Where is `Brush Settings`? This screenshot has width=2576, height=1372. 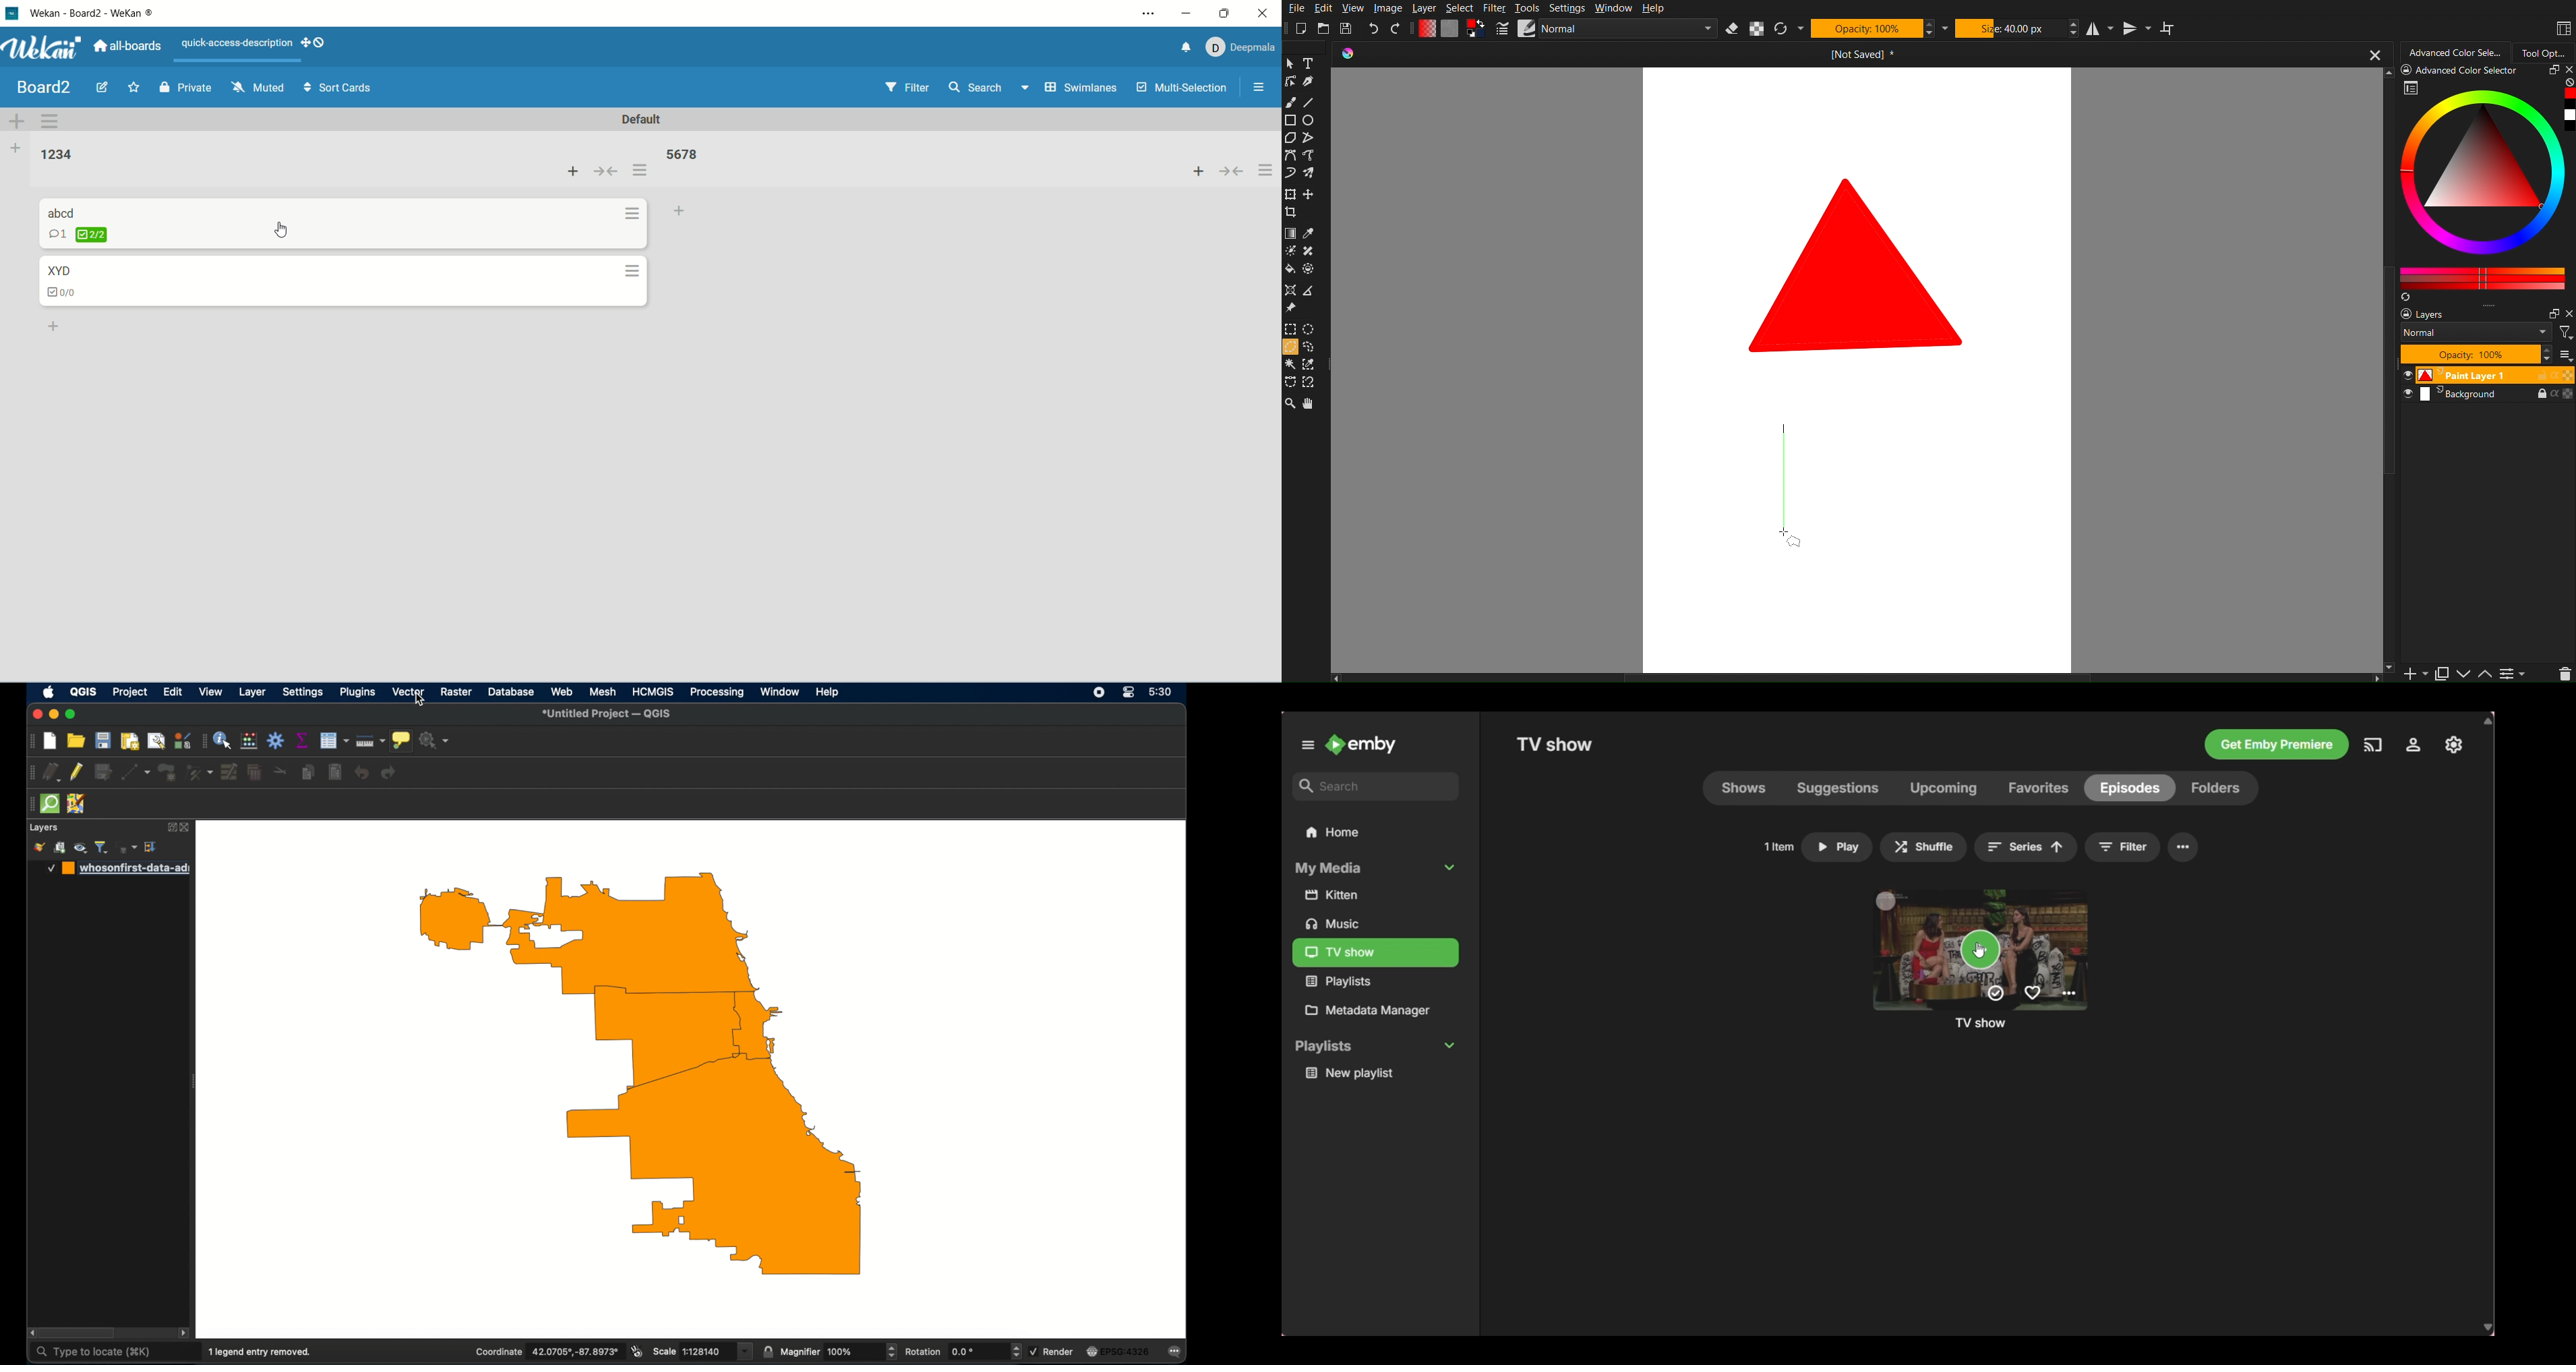
Brush Settings is located at coordinates (1607, 30).